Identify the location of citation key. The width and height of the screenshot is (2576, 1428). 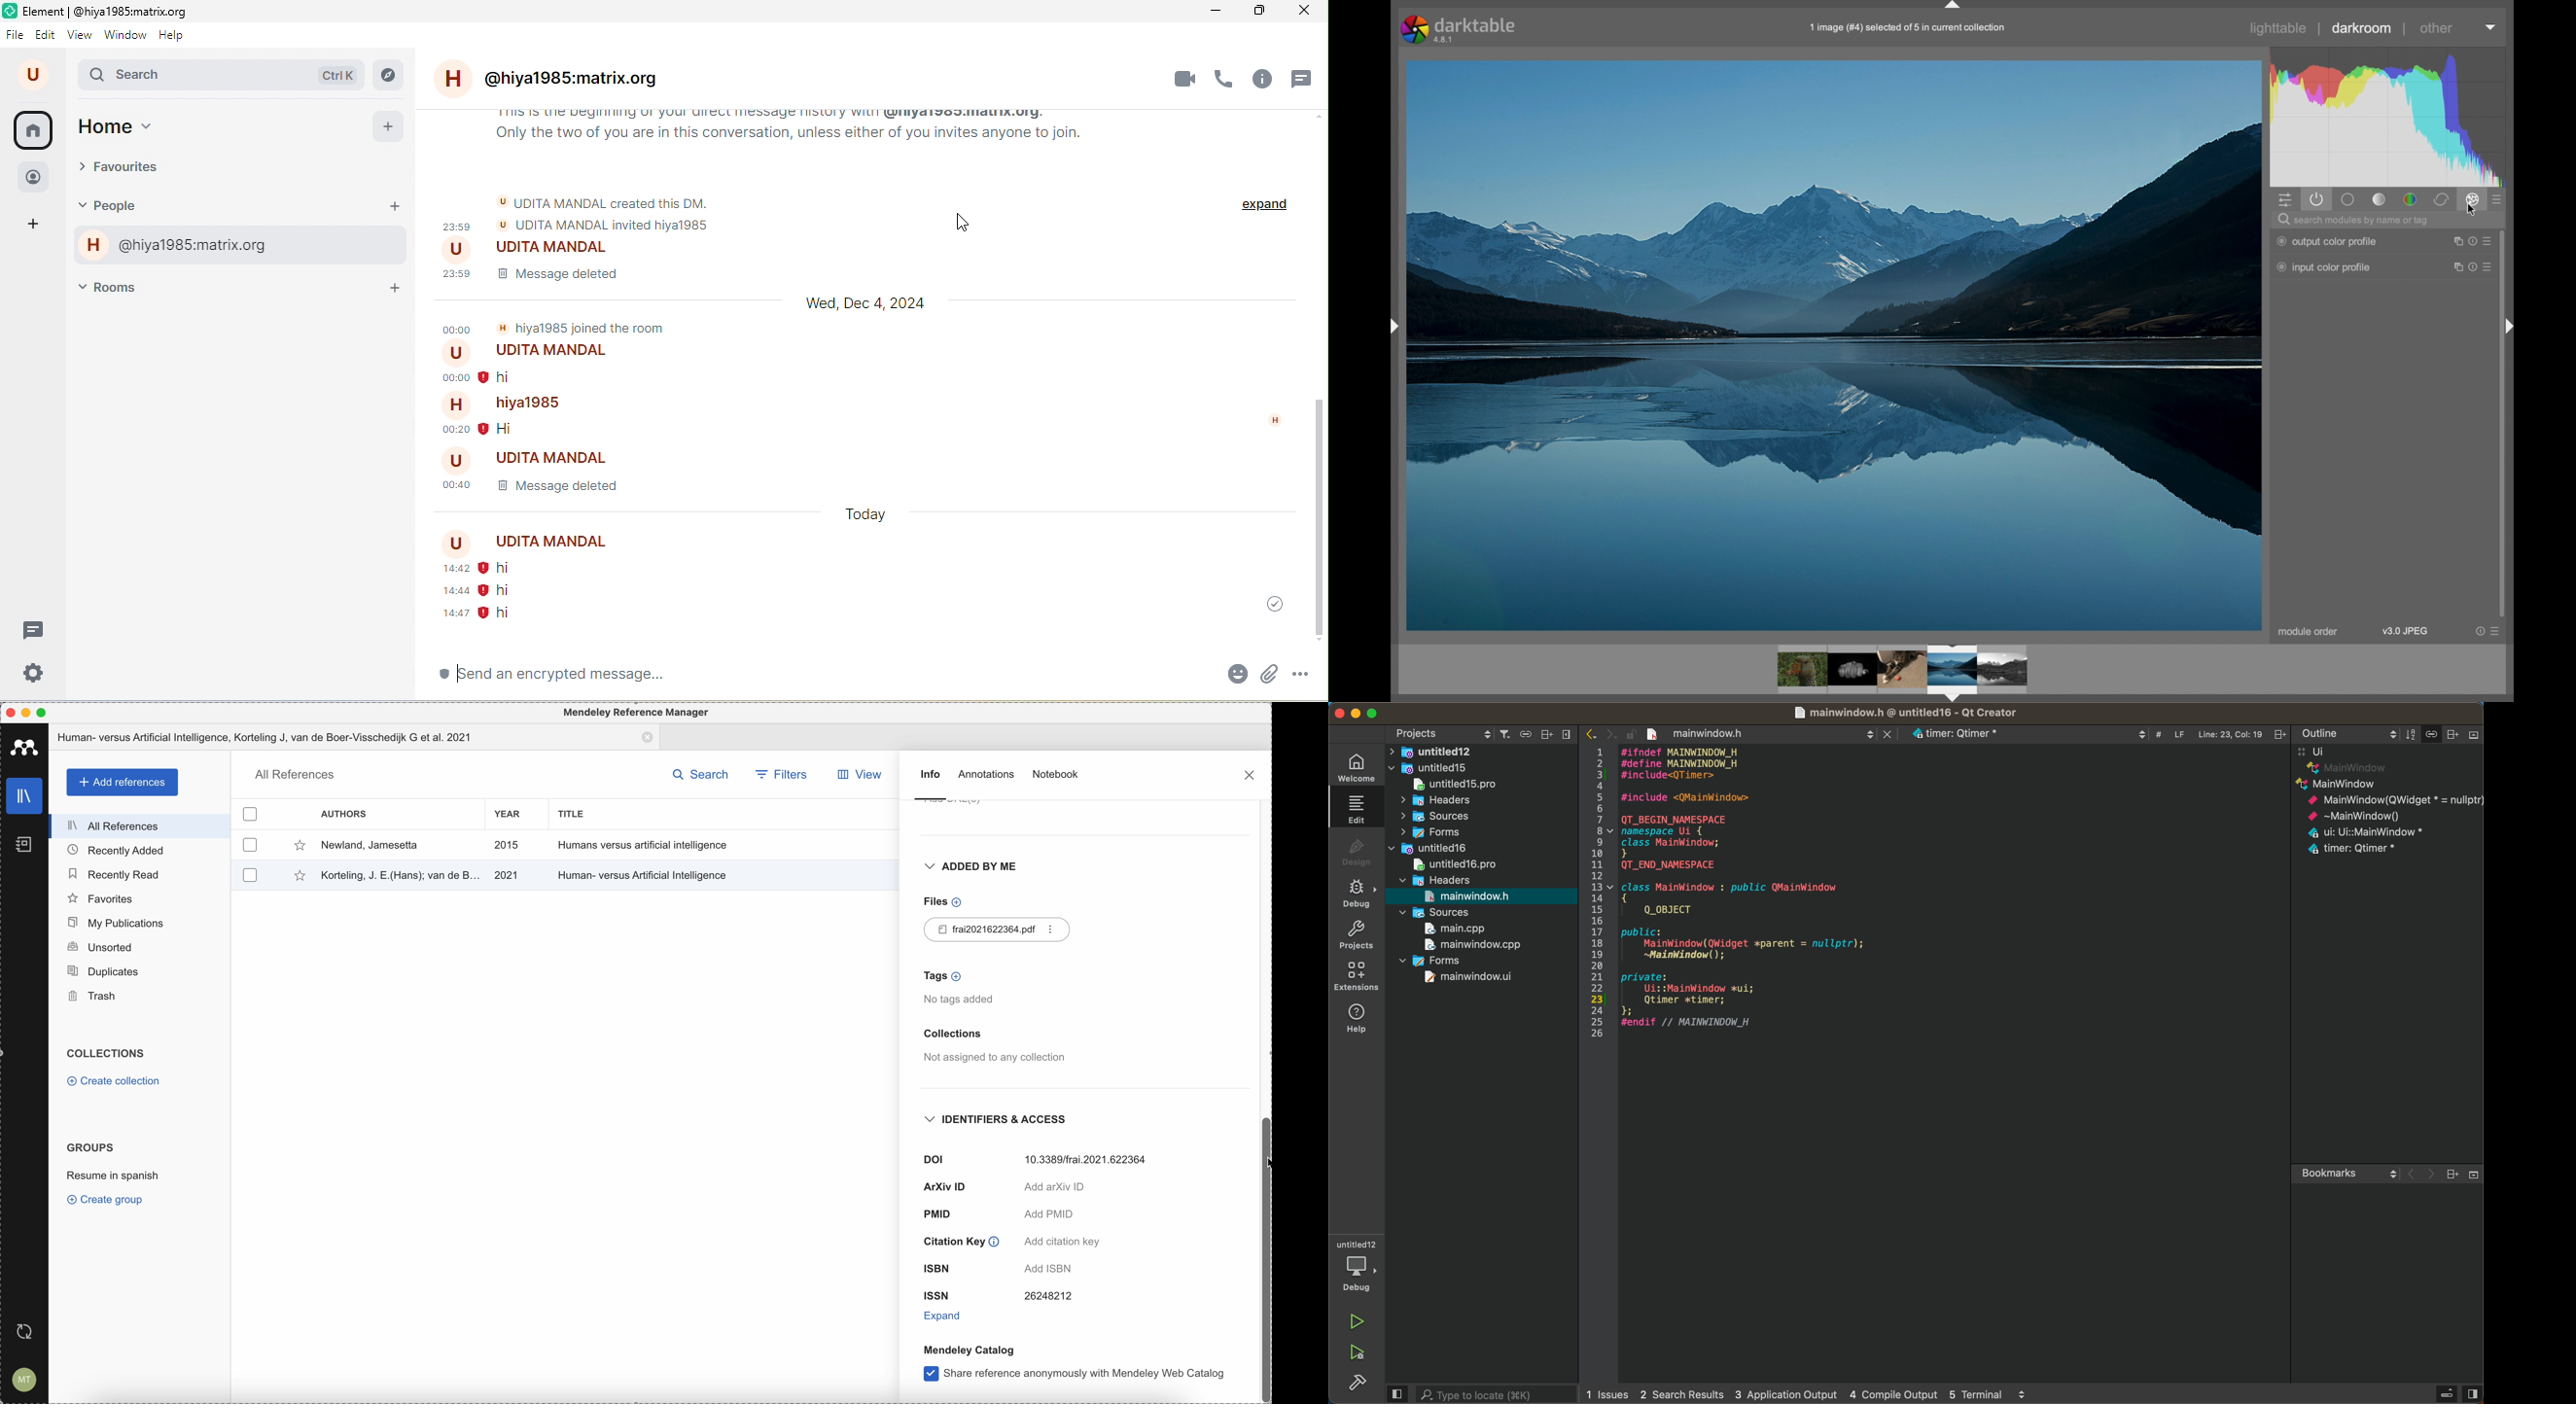
(1010, 1241).